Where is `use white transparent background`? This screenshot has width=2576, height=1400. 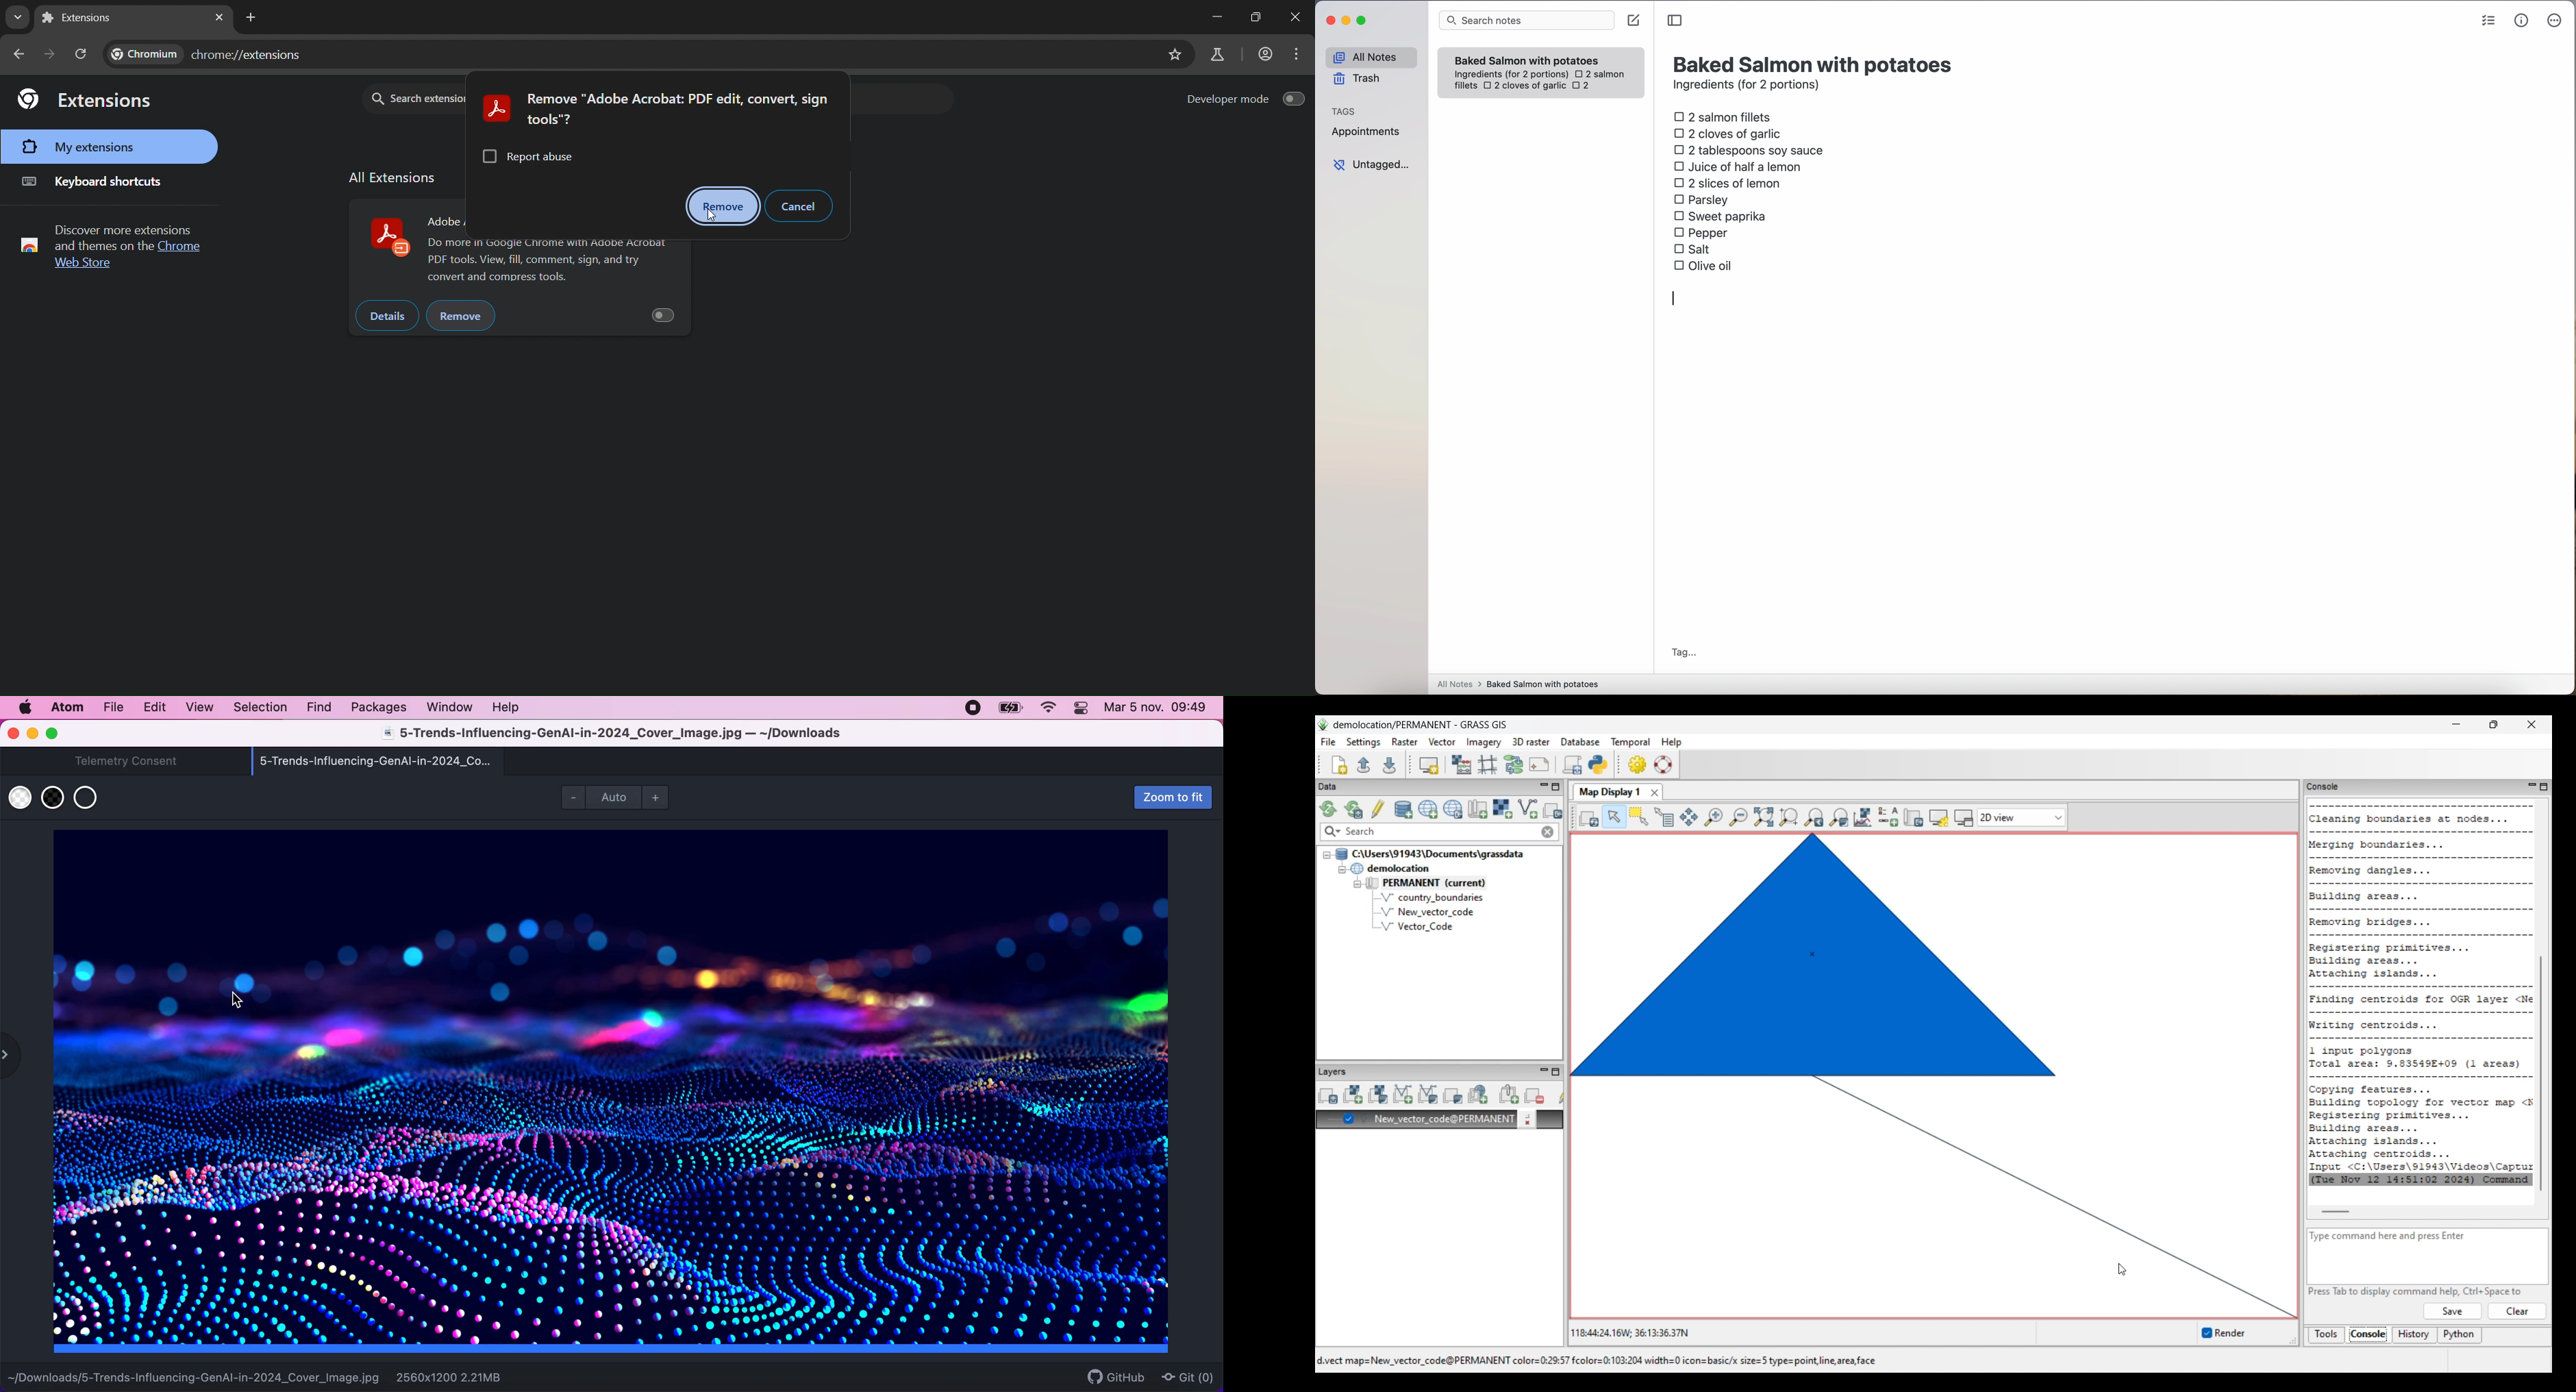
use white transparent background is located at coordinates (22, 797).